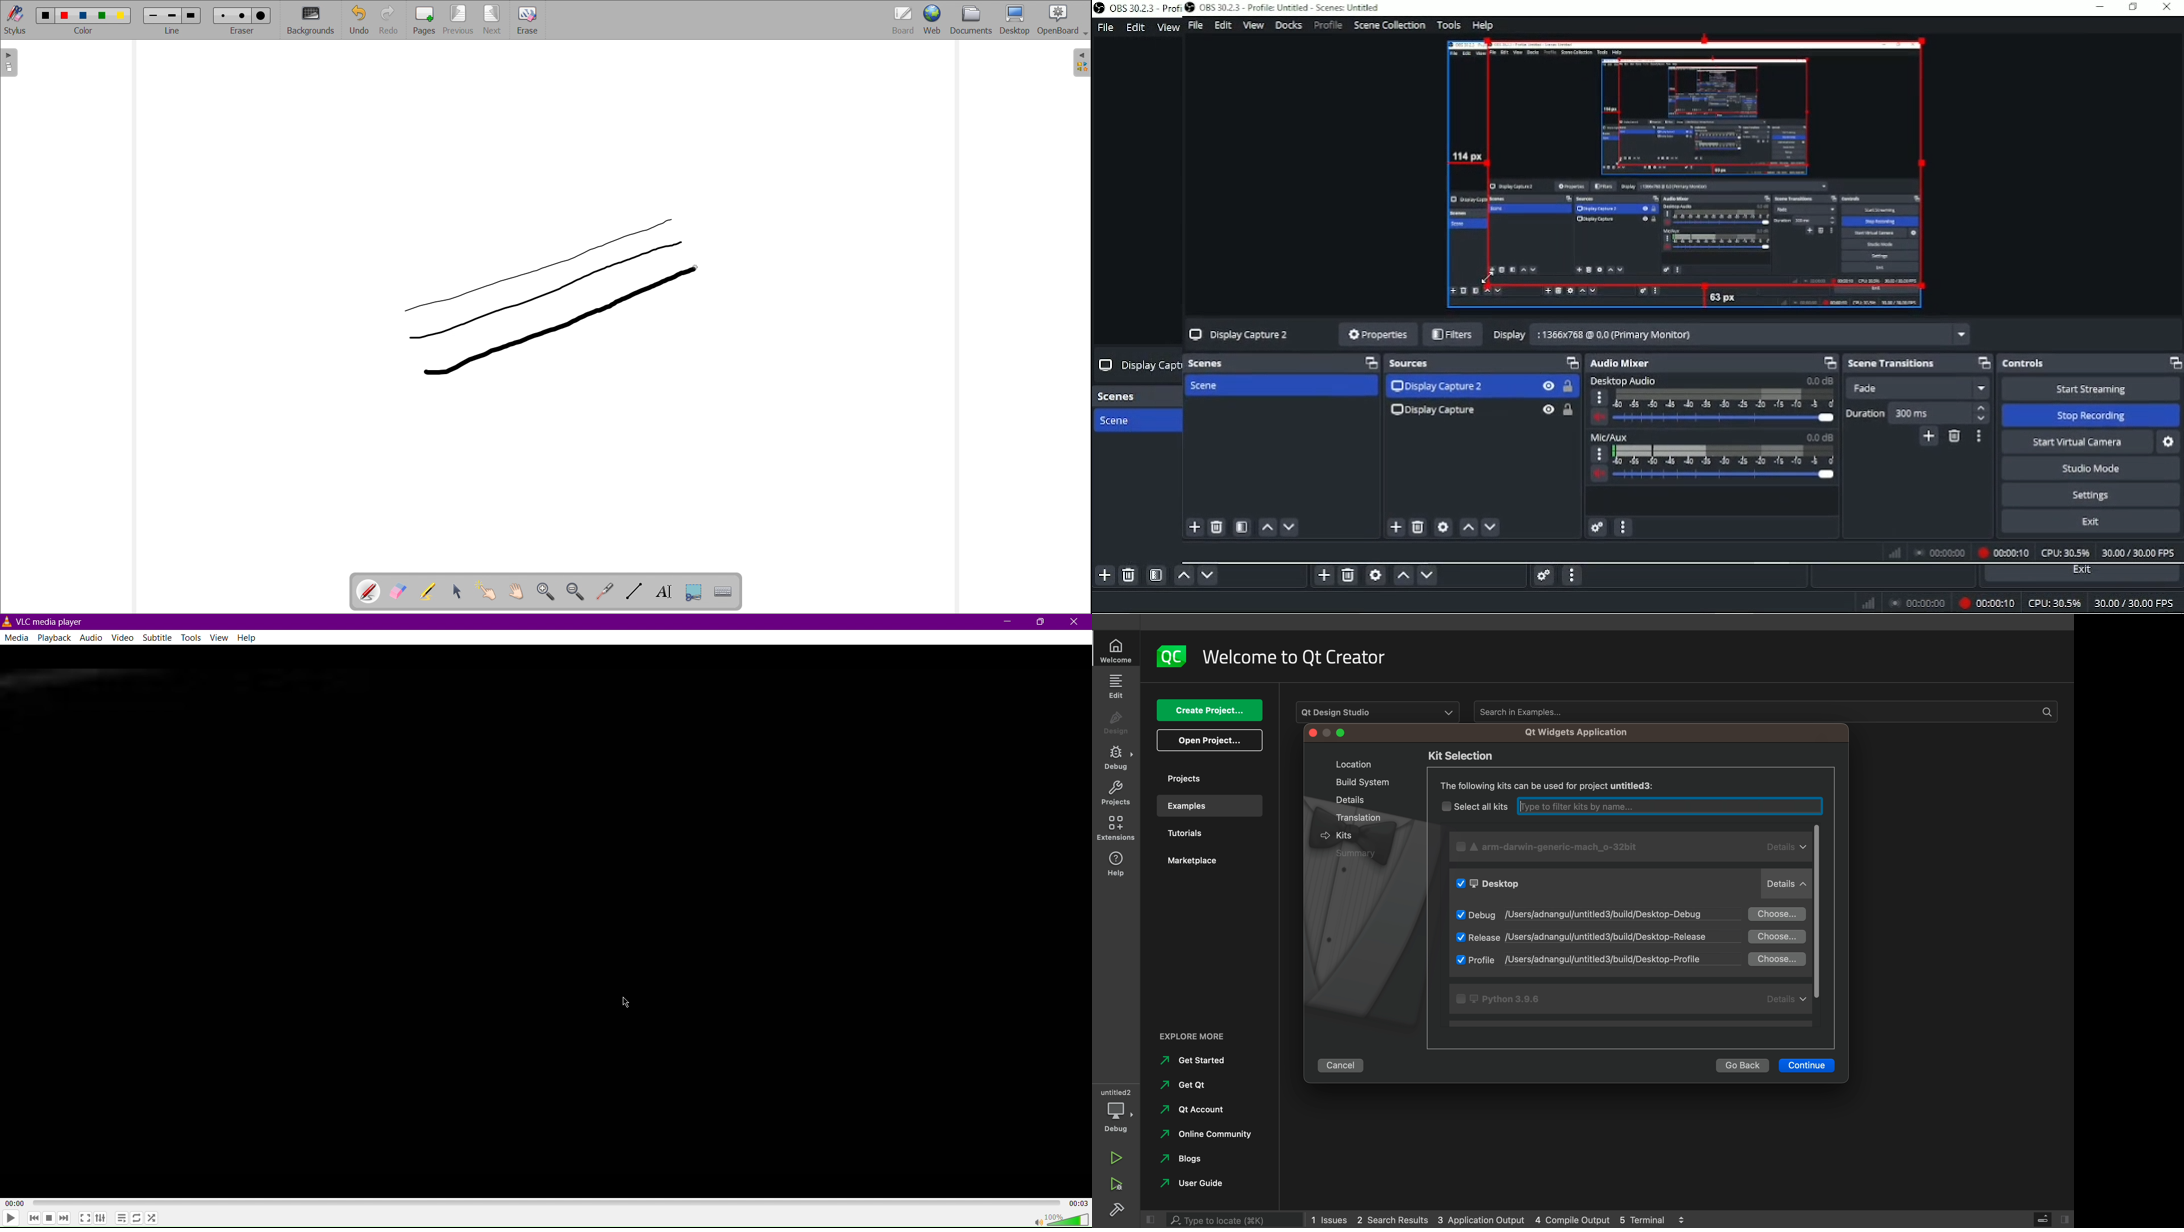  Describe the element at coordinates (1897, 364) in the screenshot. I see `Scene transitions` at that location.